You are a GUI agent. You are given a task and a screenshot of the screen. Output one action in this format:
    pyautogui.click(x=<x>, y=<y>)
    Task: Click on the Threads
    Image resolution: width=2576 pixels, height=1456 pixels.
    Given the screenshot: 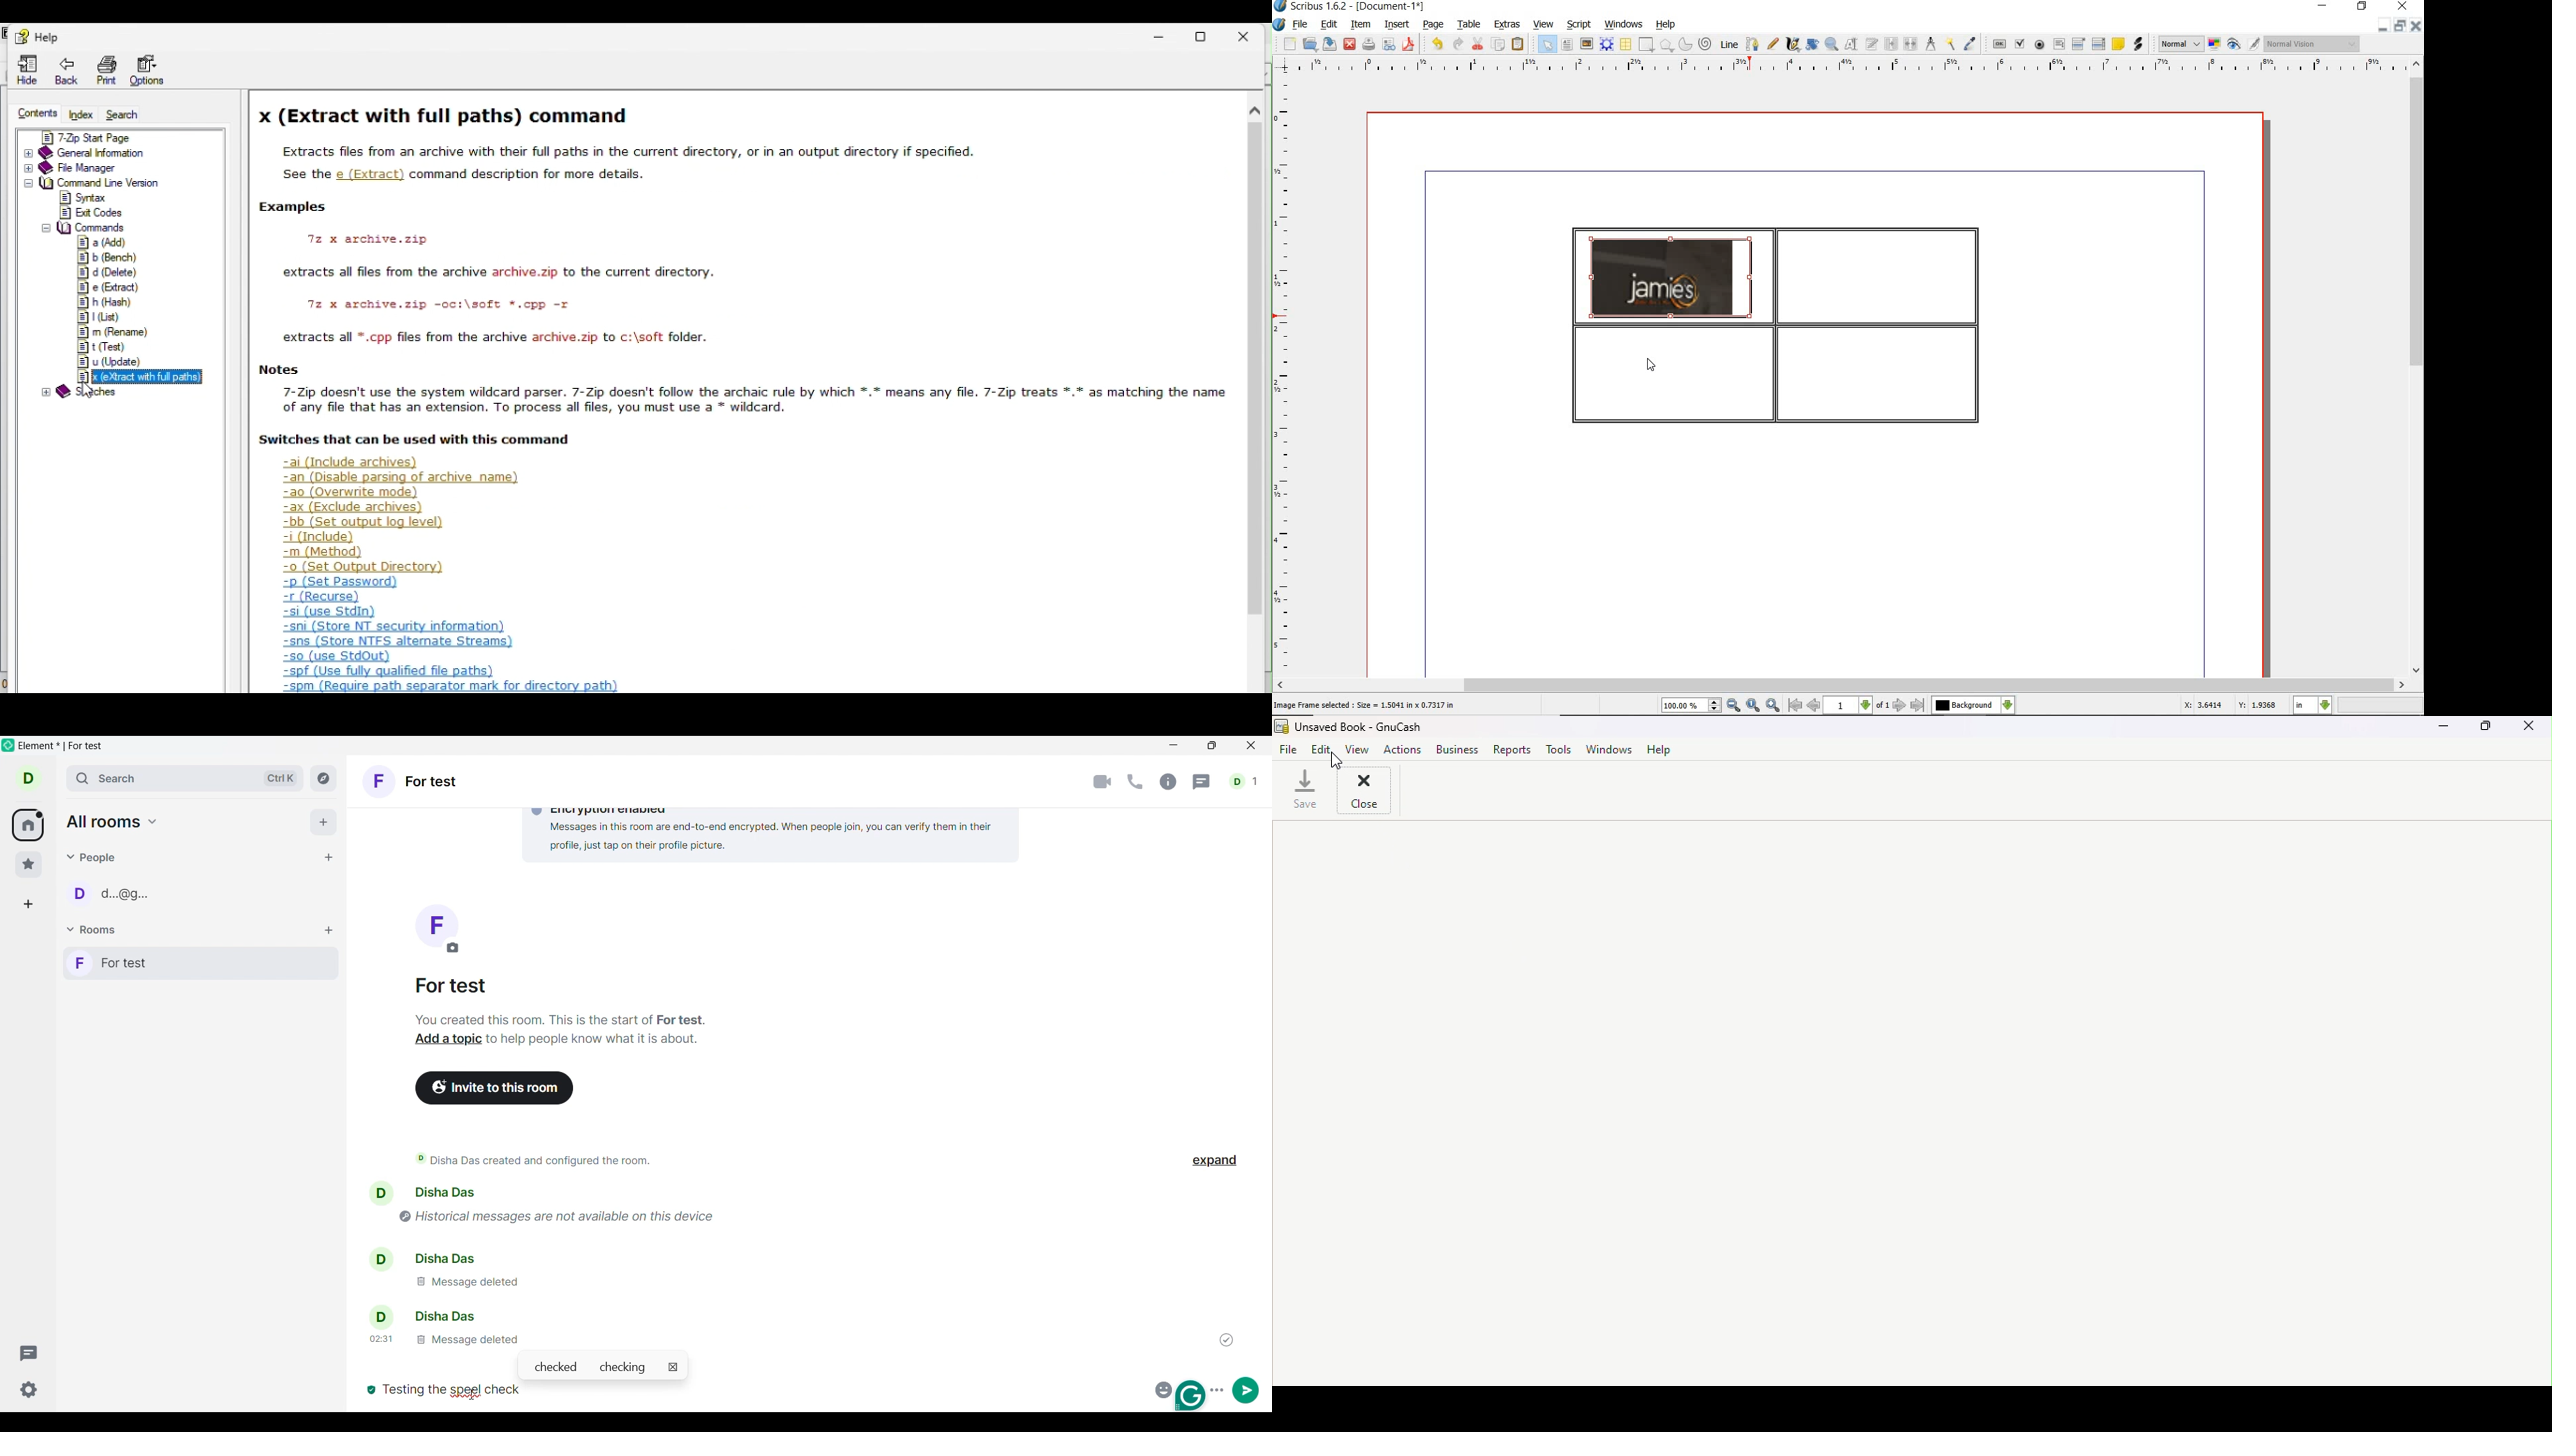 What is the action you would take?
    pyautogui.click(x=29, y=1353)
    